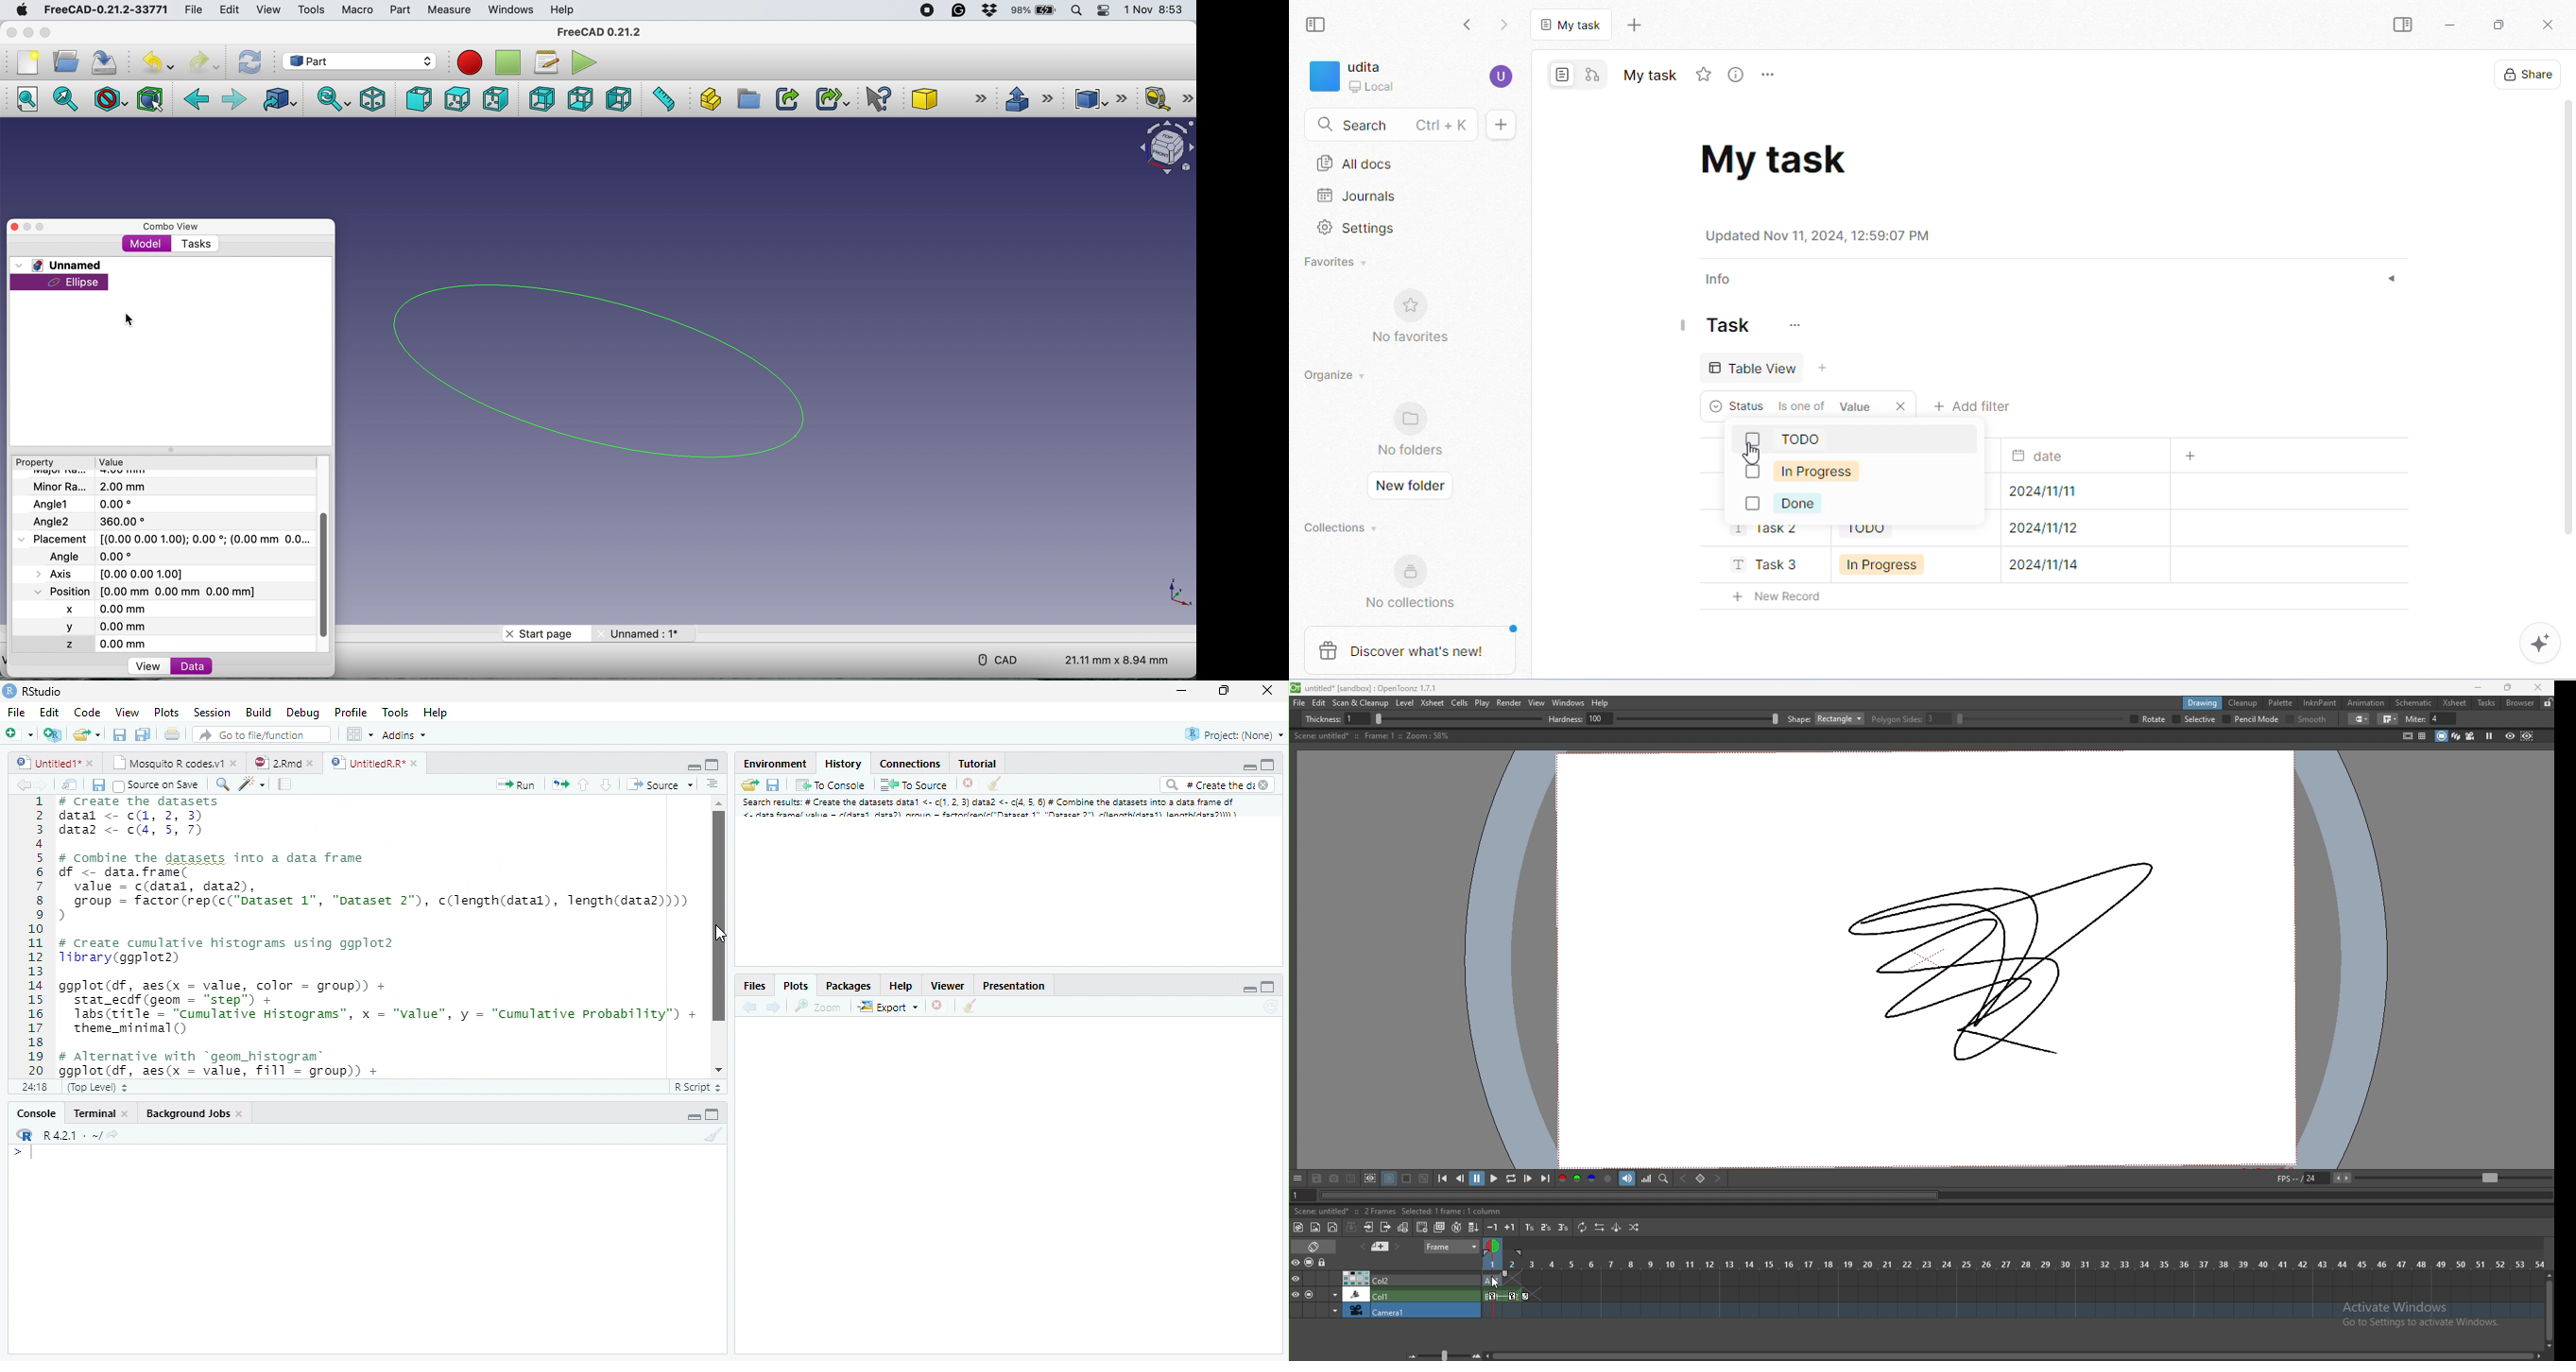  What do you see at coordinates (715, 1115) in the screenshot?
I see `Maximize` at bounding box center [715, 1115].